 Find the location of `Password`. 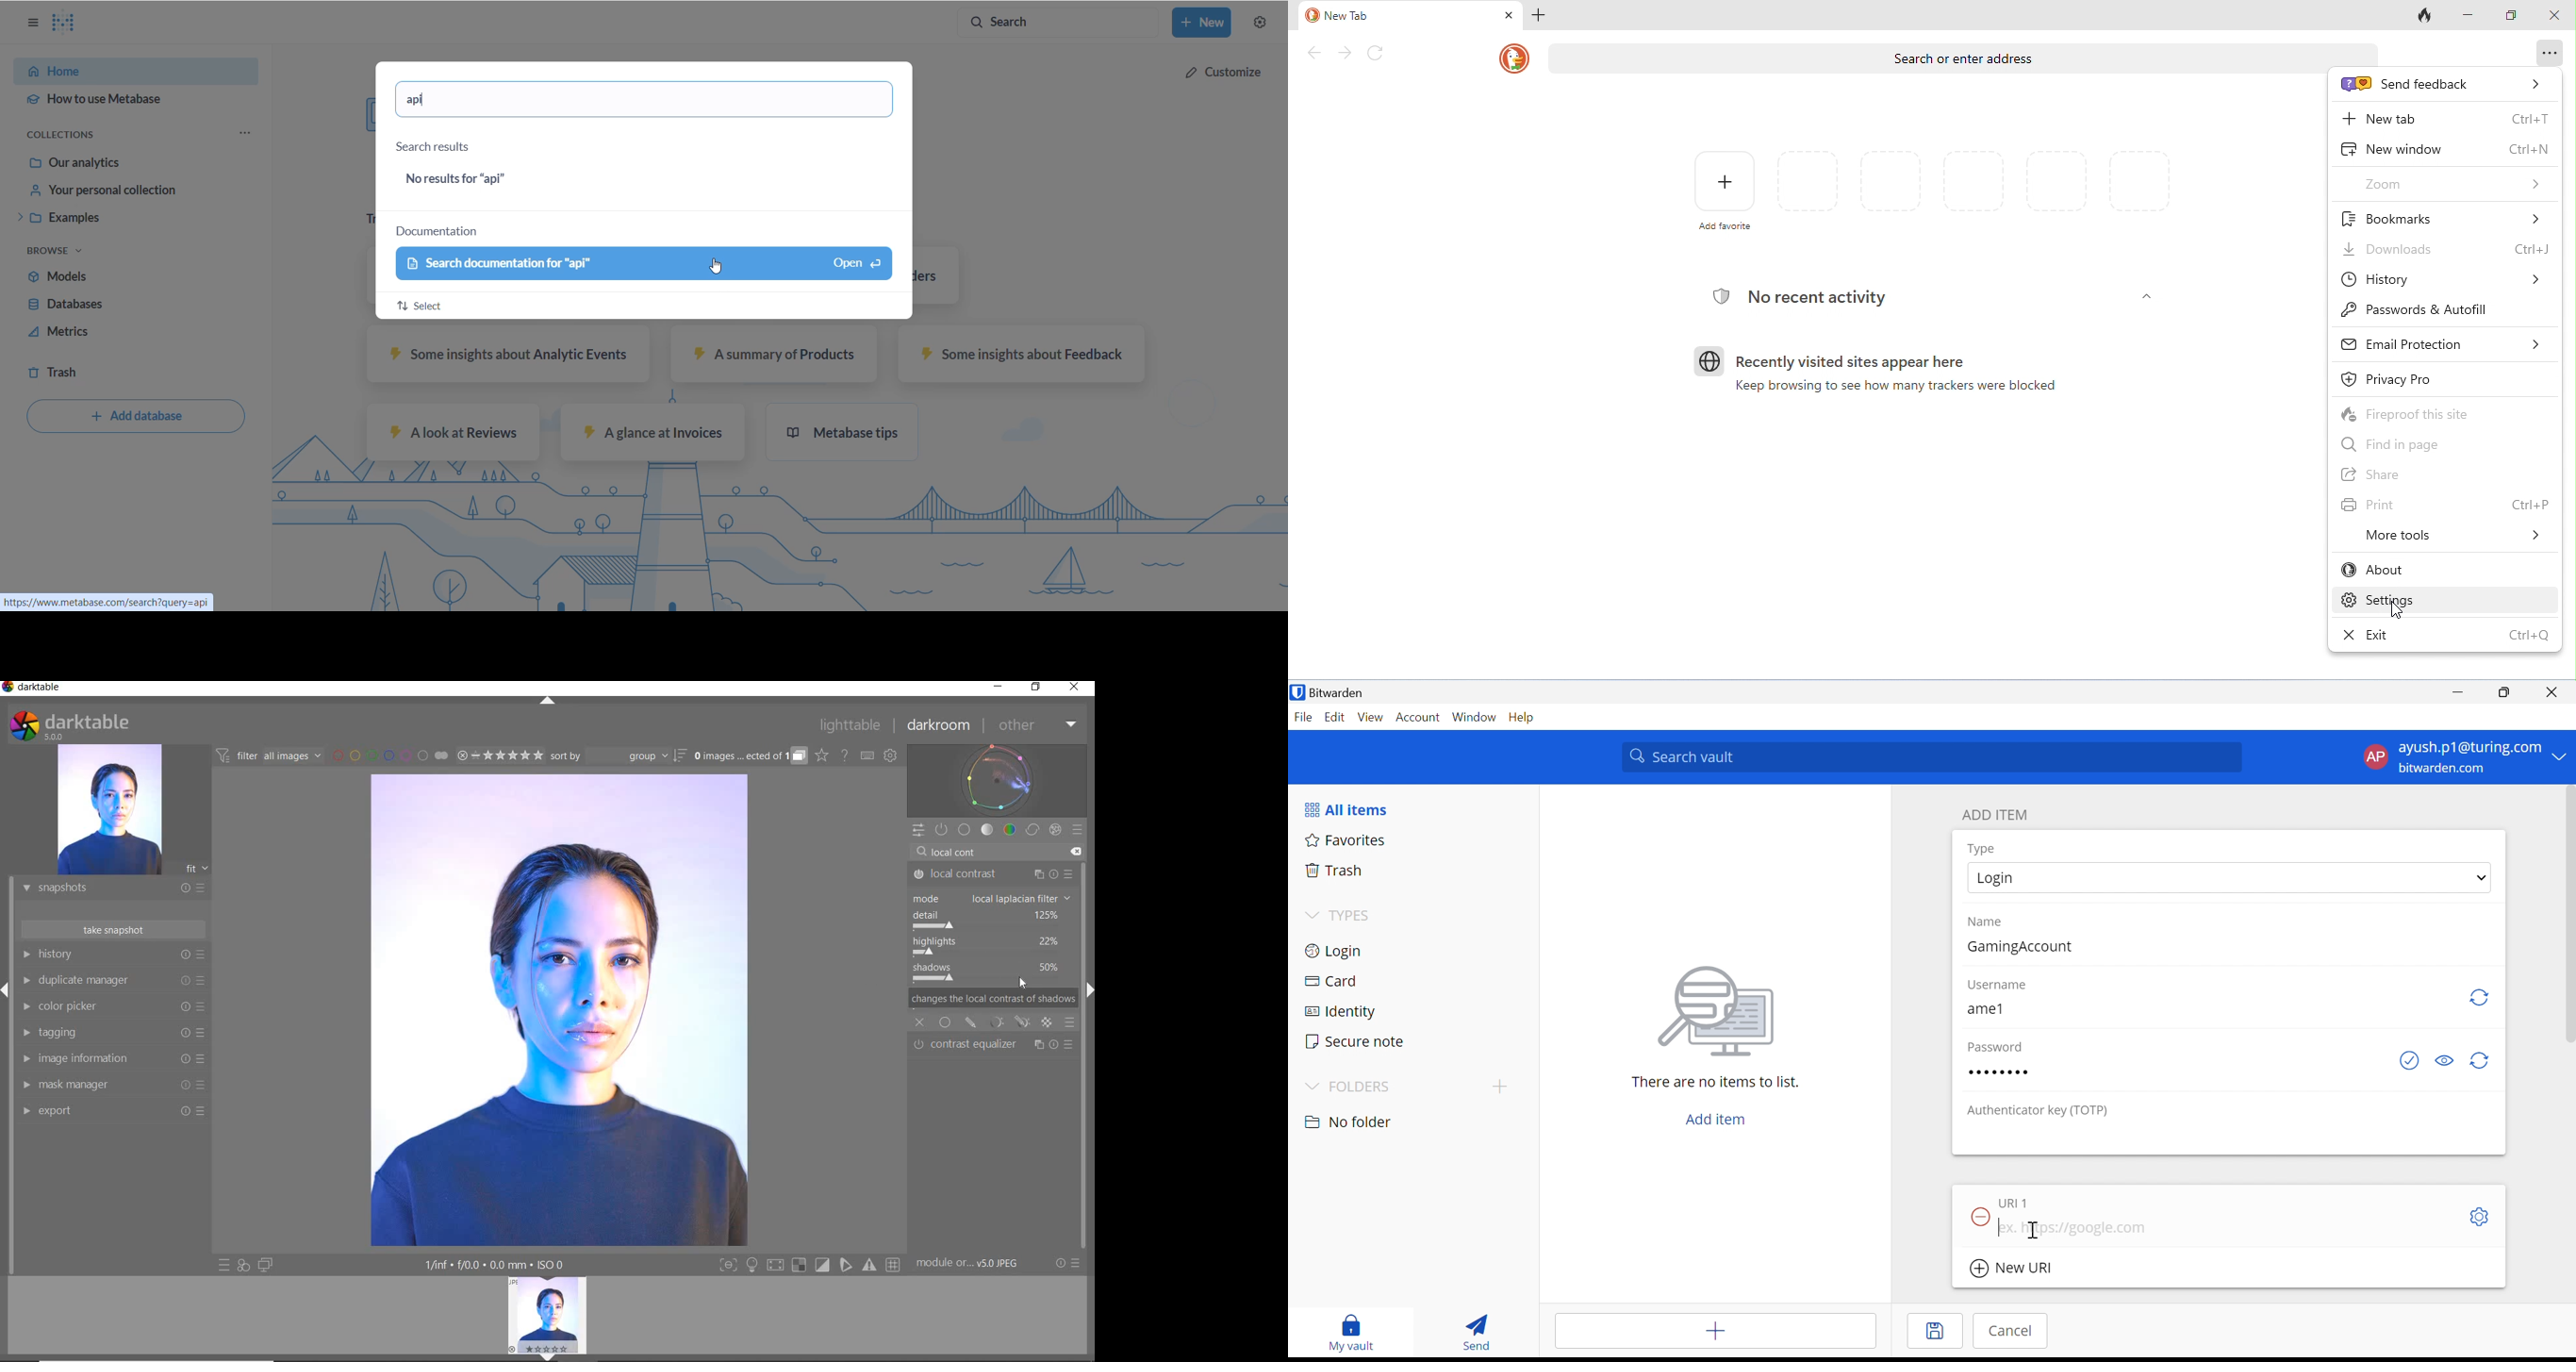

Password is located at coordinates (1993, 1048).